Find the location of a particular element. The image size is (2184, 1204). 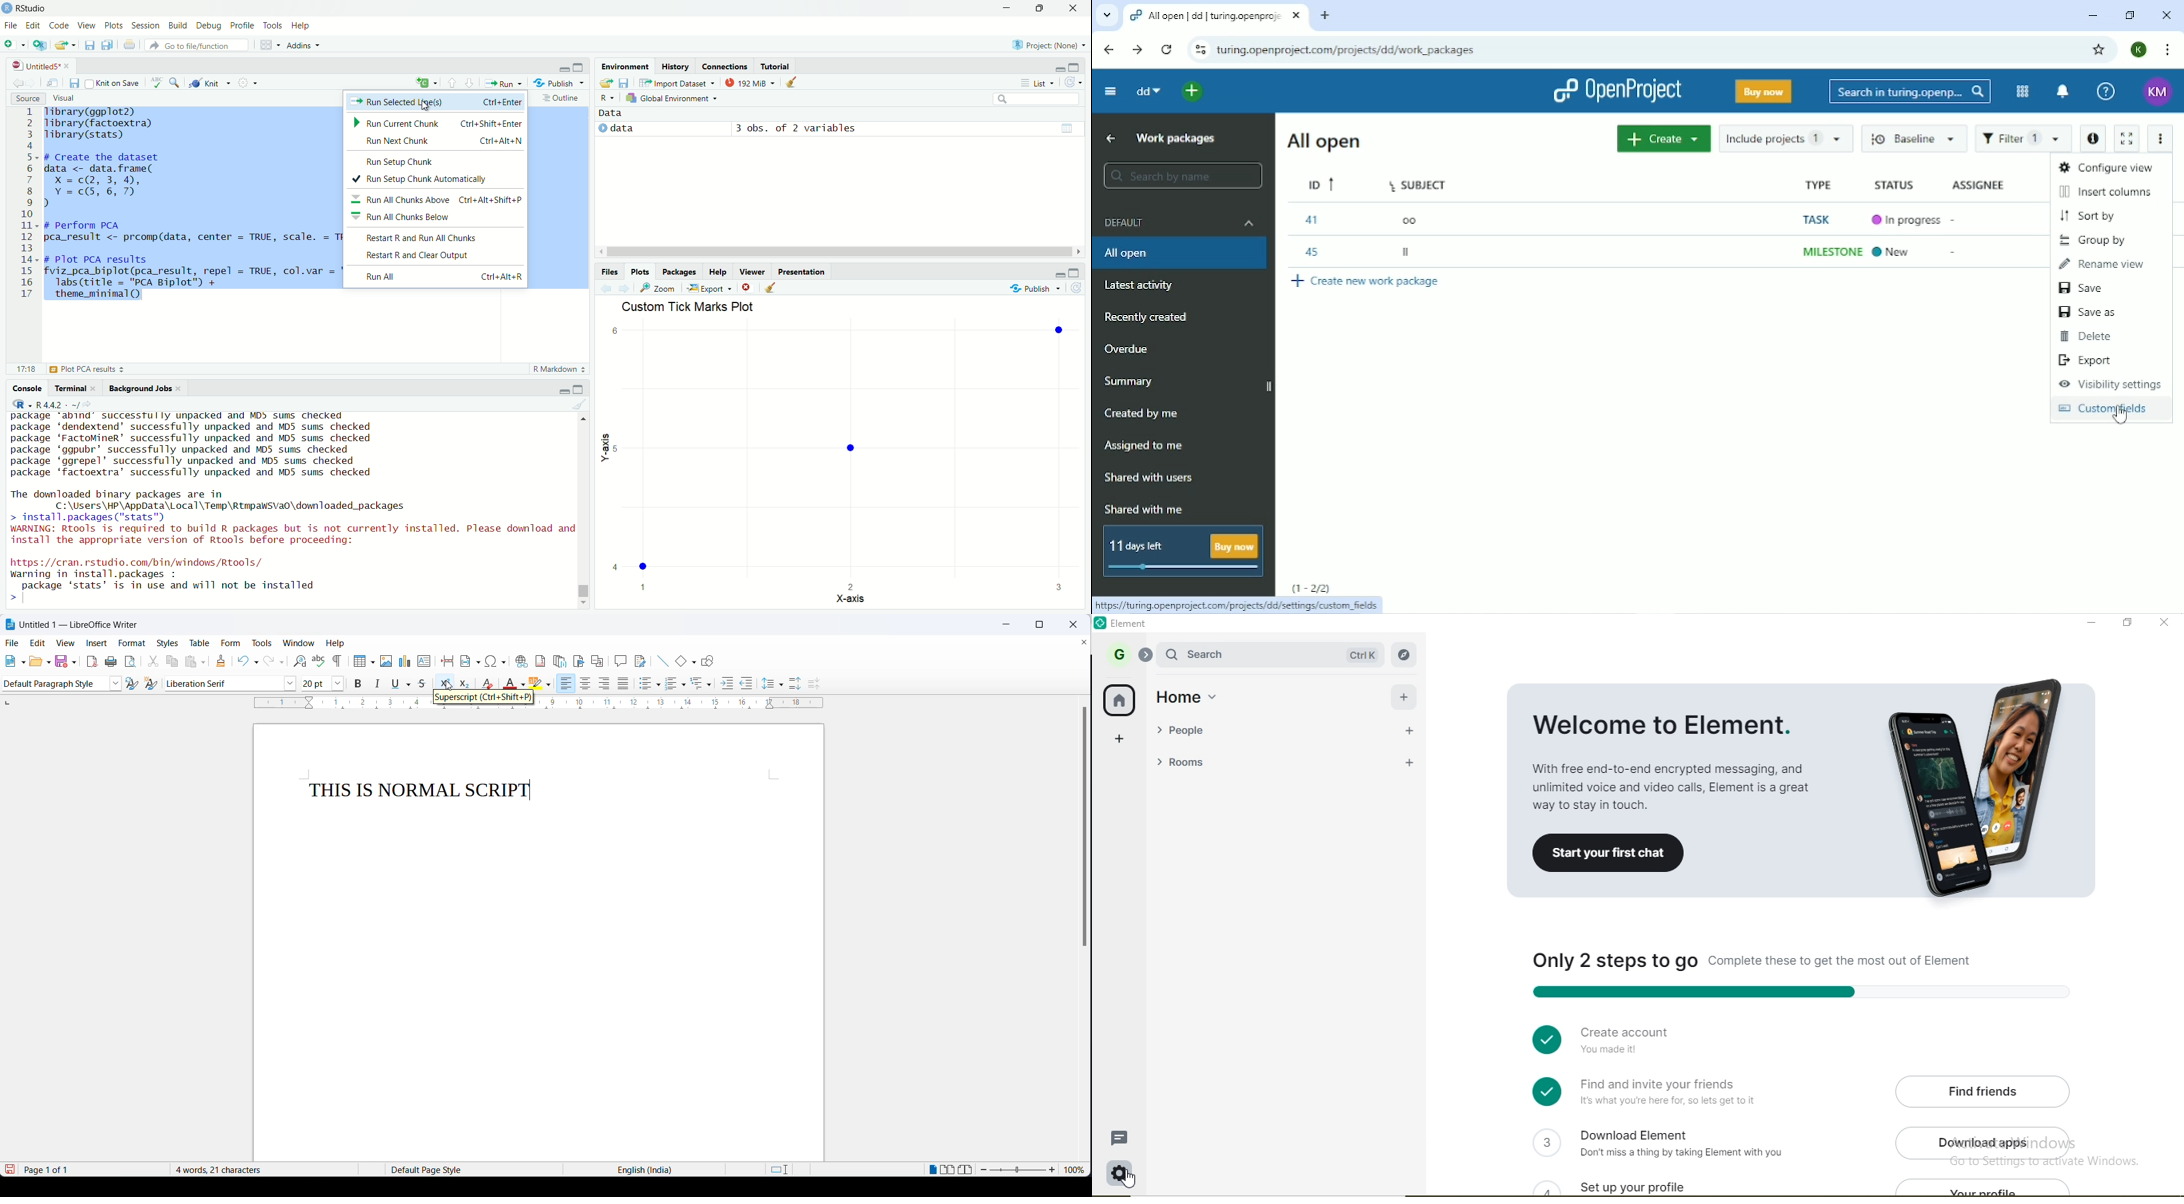

export is located at coordinates (710, 288).